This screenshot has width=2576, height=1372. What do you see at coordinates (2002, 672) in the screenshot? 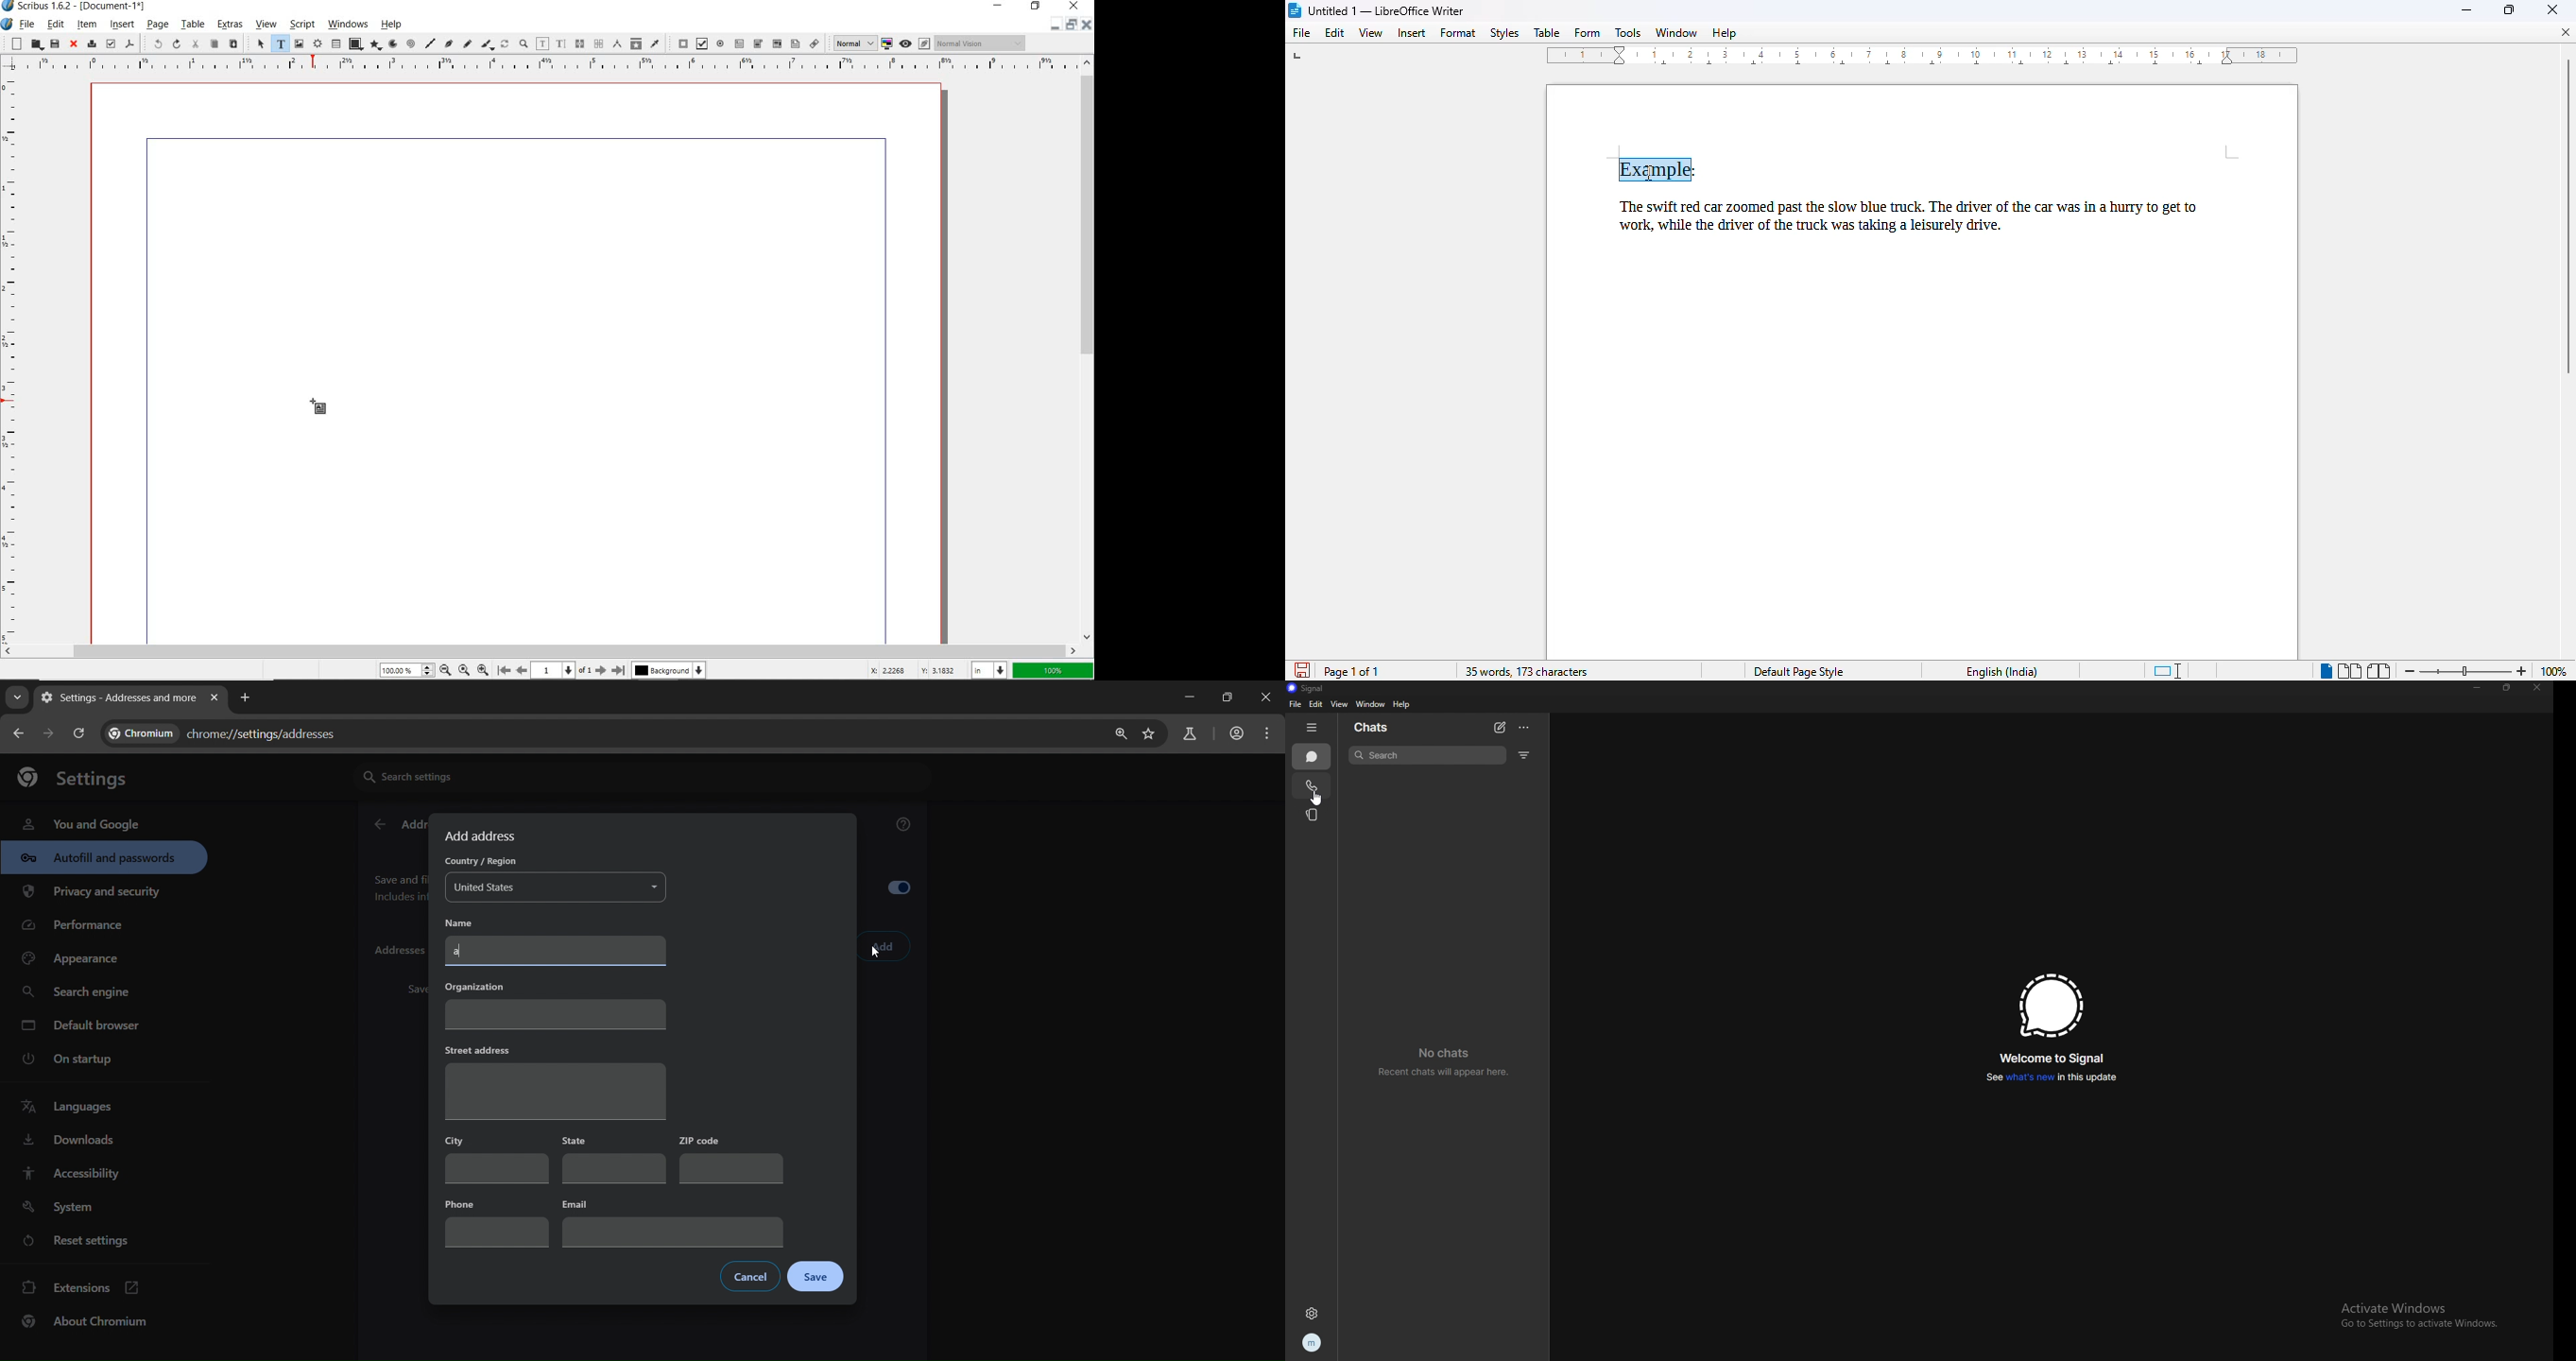
I see `English (India)` at bounding box center [2002, 672].